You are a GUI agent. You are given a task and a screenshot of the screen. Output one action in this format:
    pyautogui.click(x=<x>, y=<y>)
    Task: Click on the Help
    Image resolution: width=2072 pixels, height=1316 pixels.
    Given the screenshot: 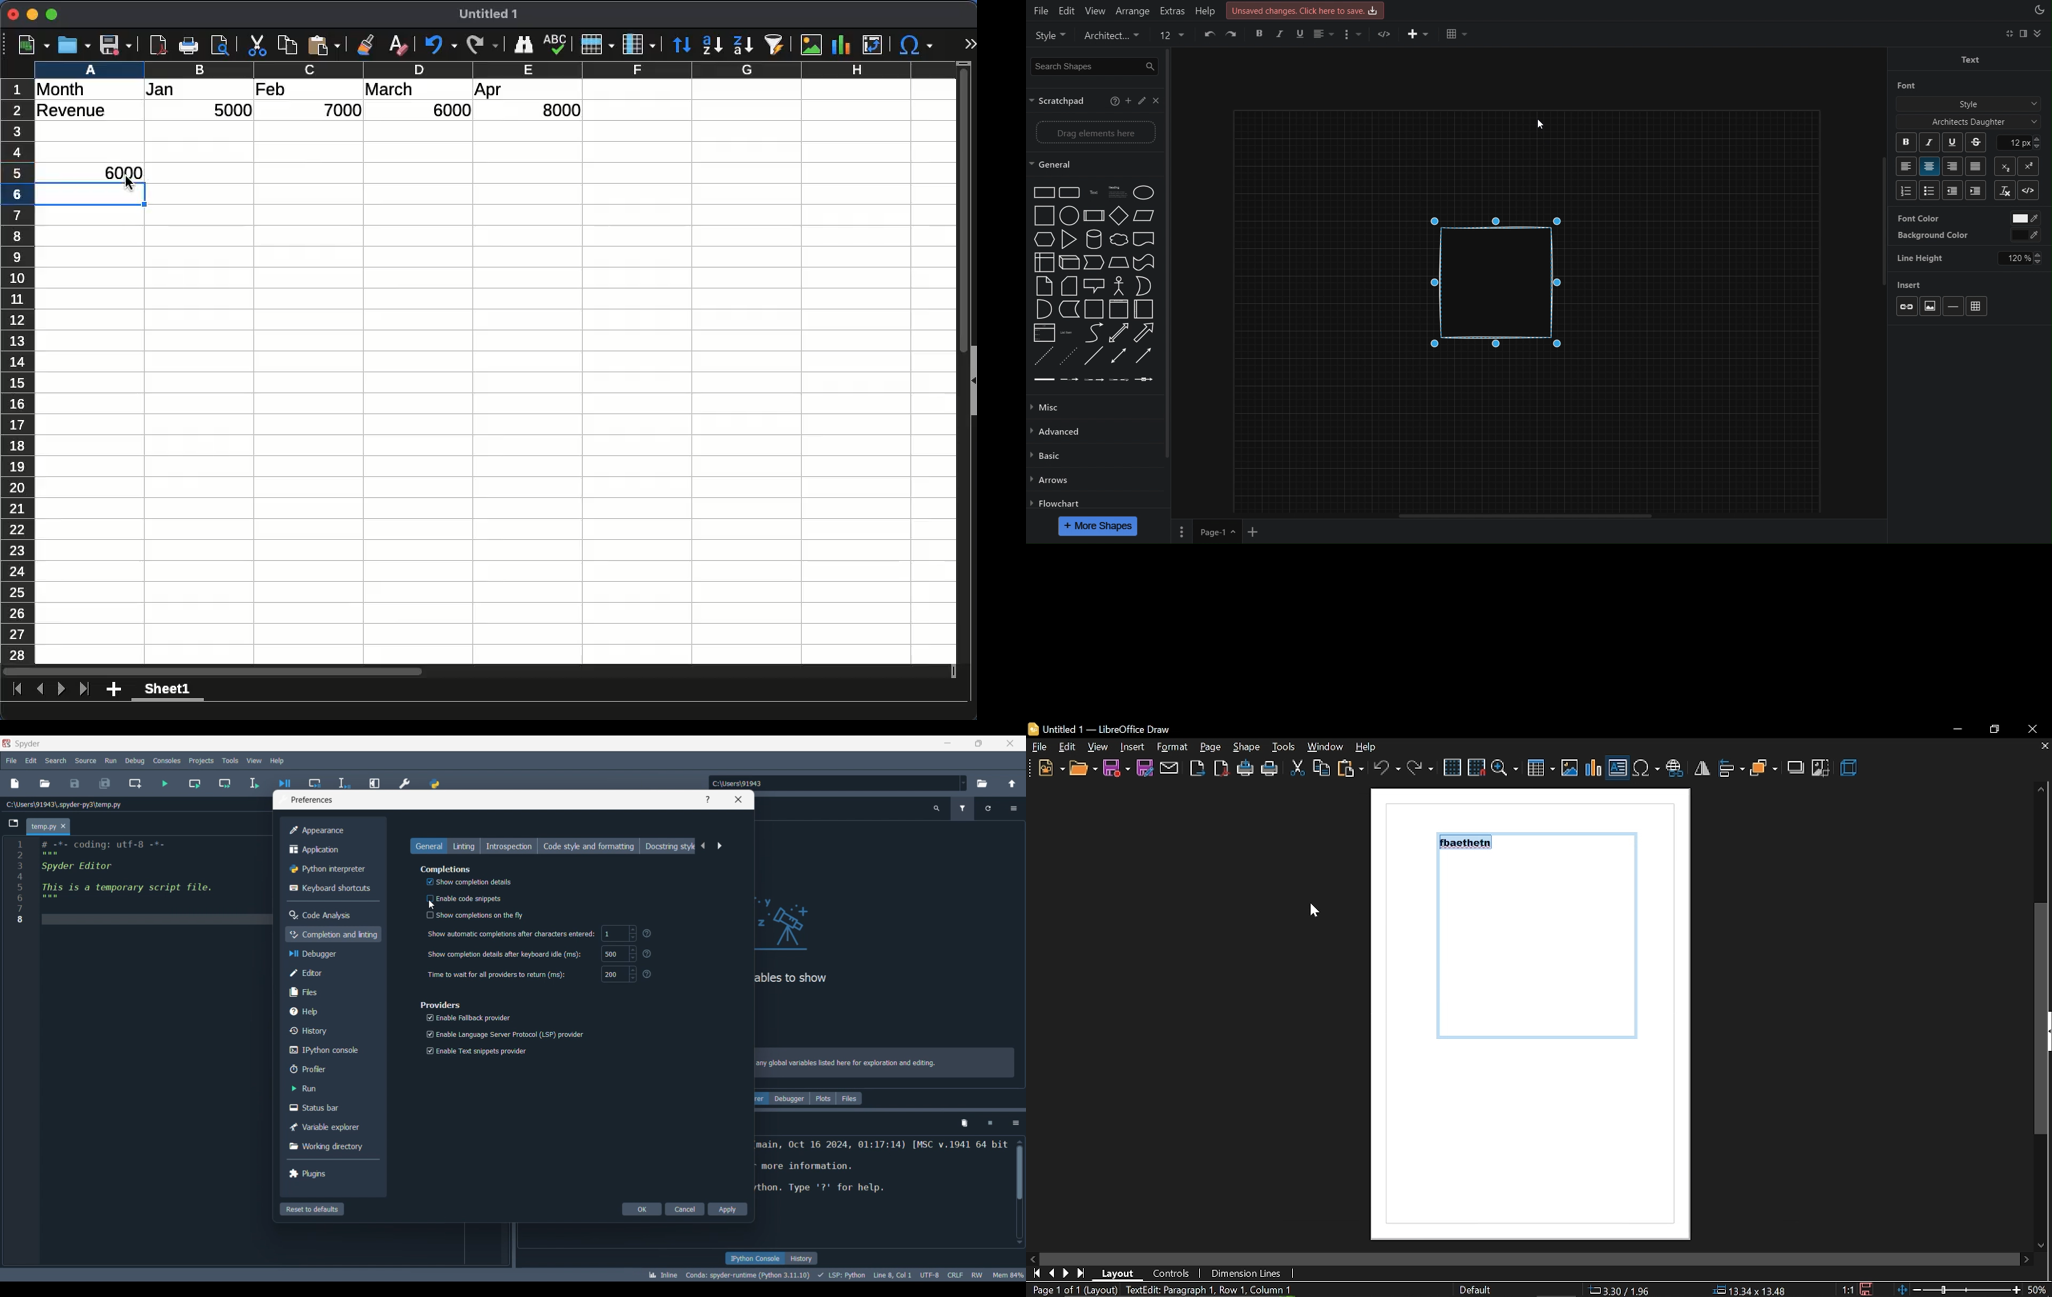 What is the action you would take?
    pyautogui.click(x=707, y=800)
    